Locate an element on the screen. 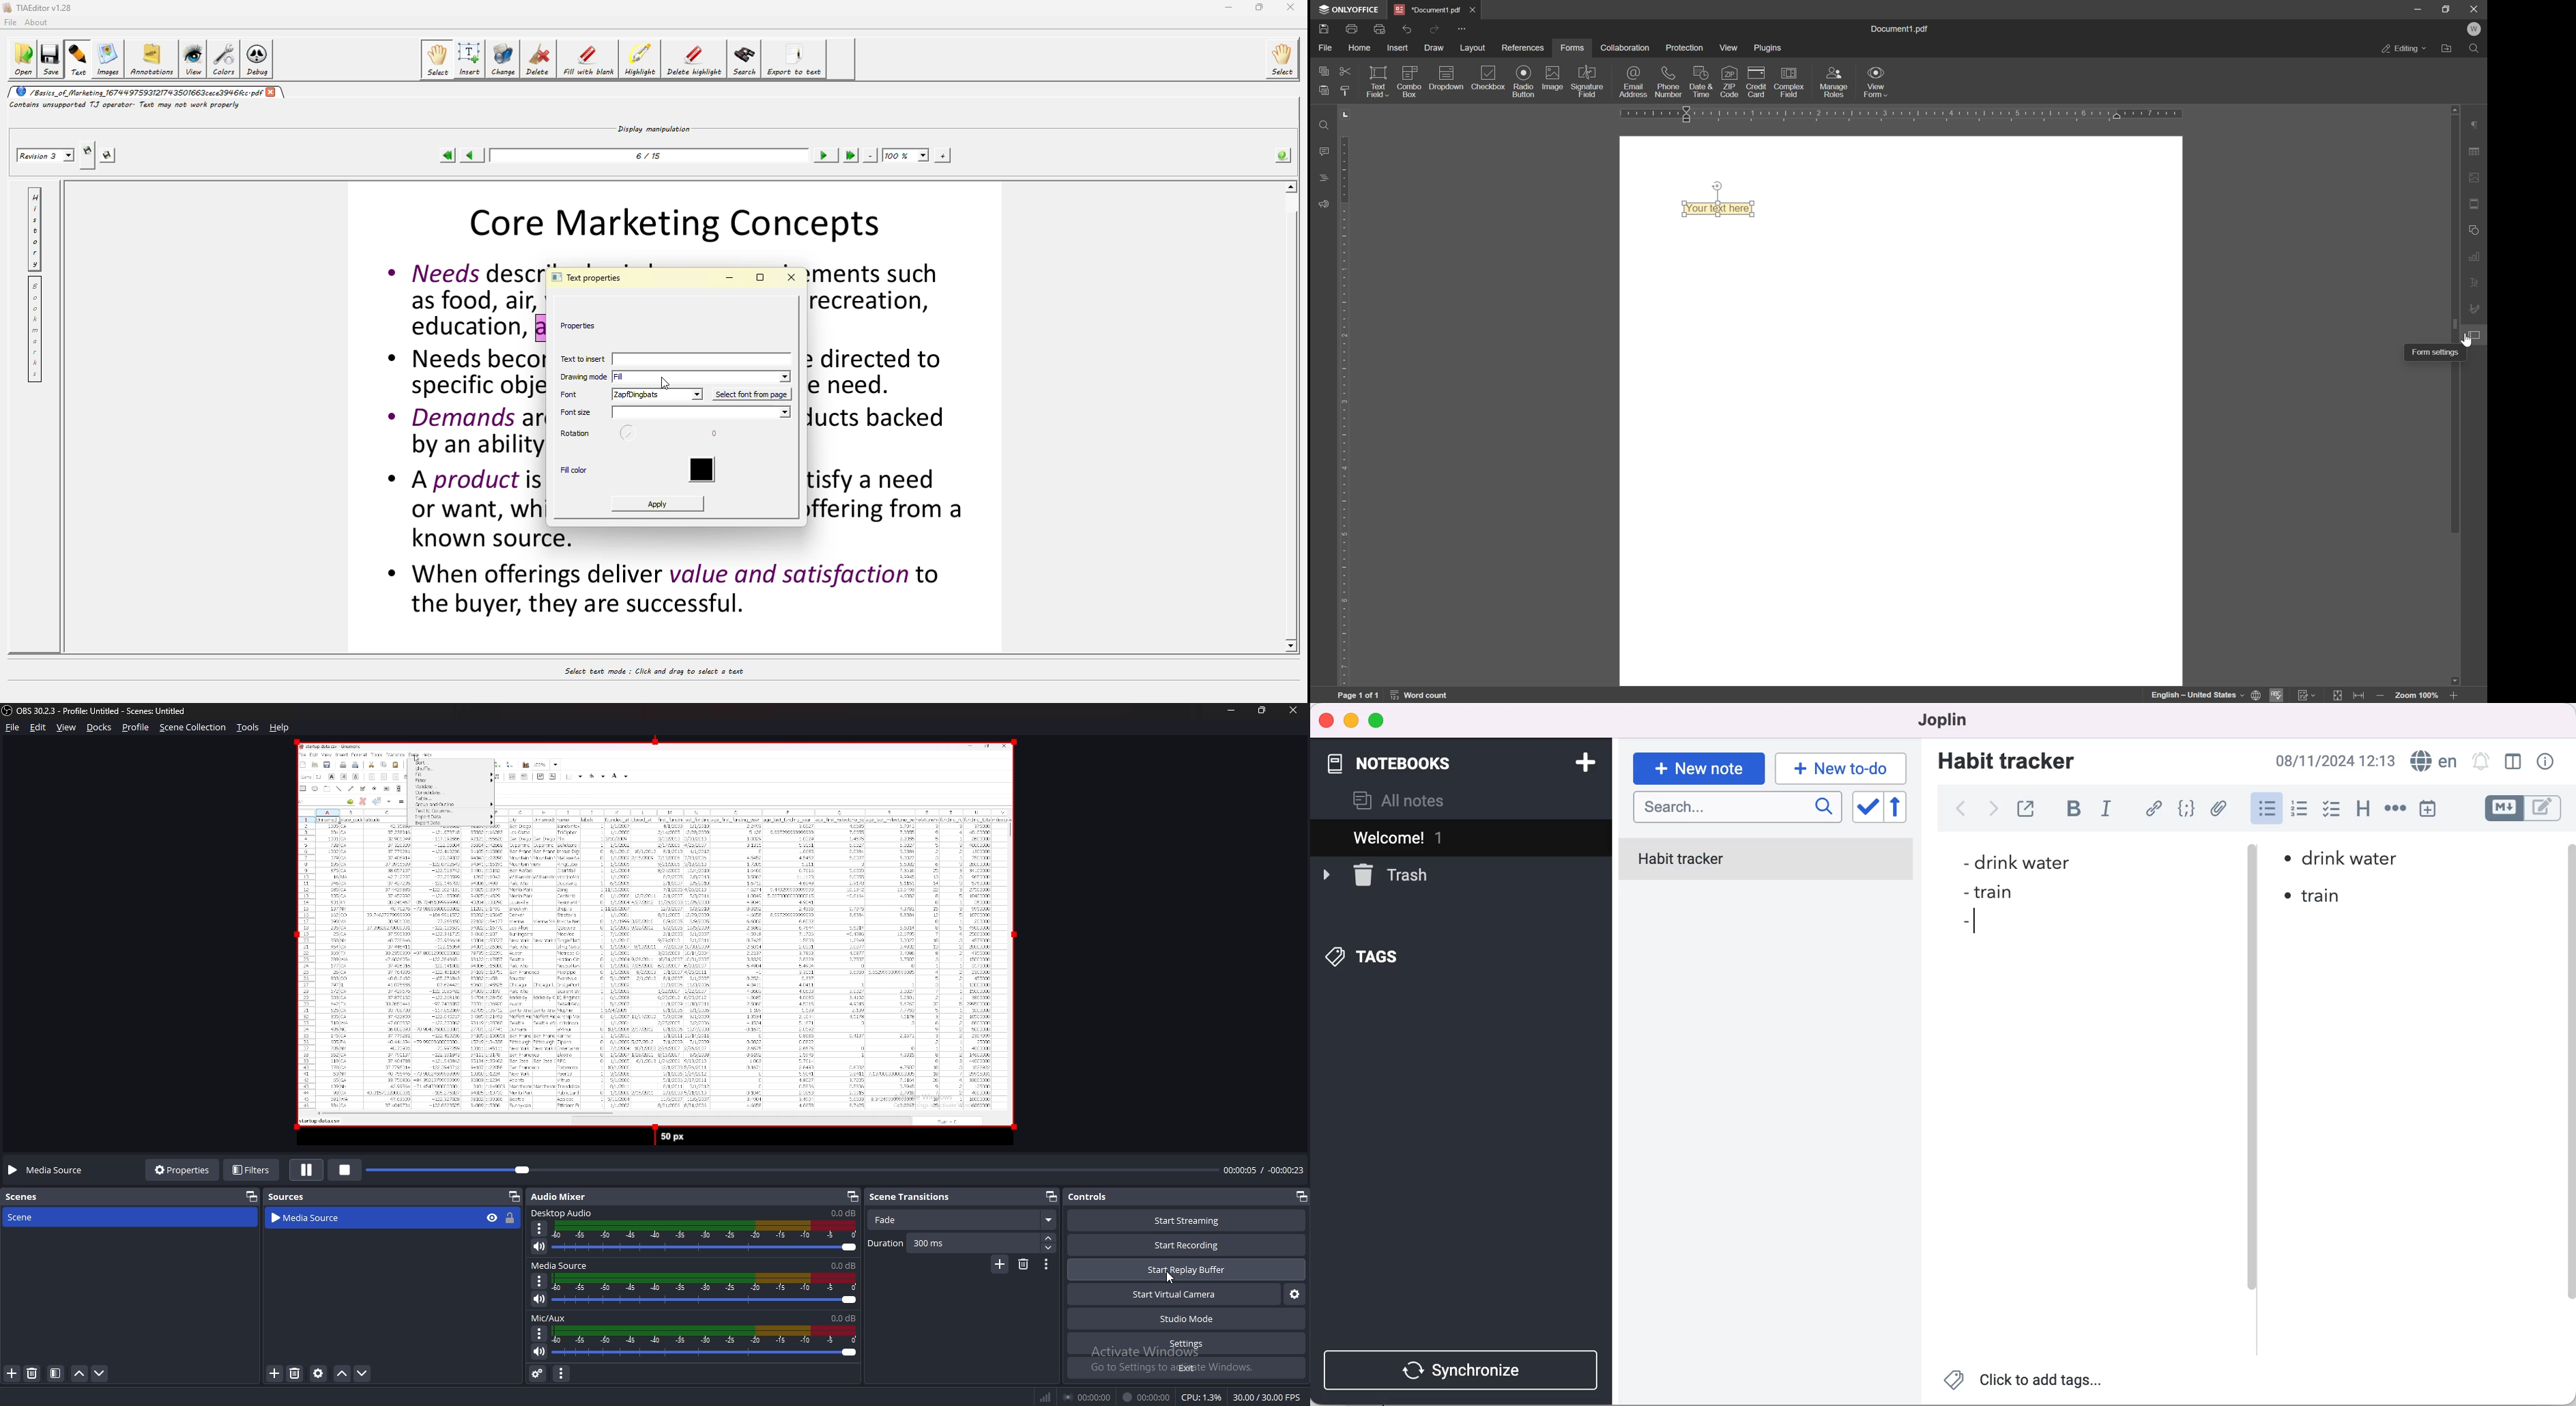  back is located at coordinates (1960, 809).